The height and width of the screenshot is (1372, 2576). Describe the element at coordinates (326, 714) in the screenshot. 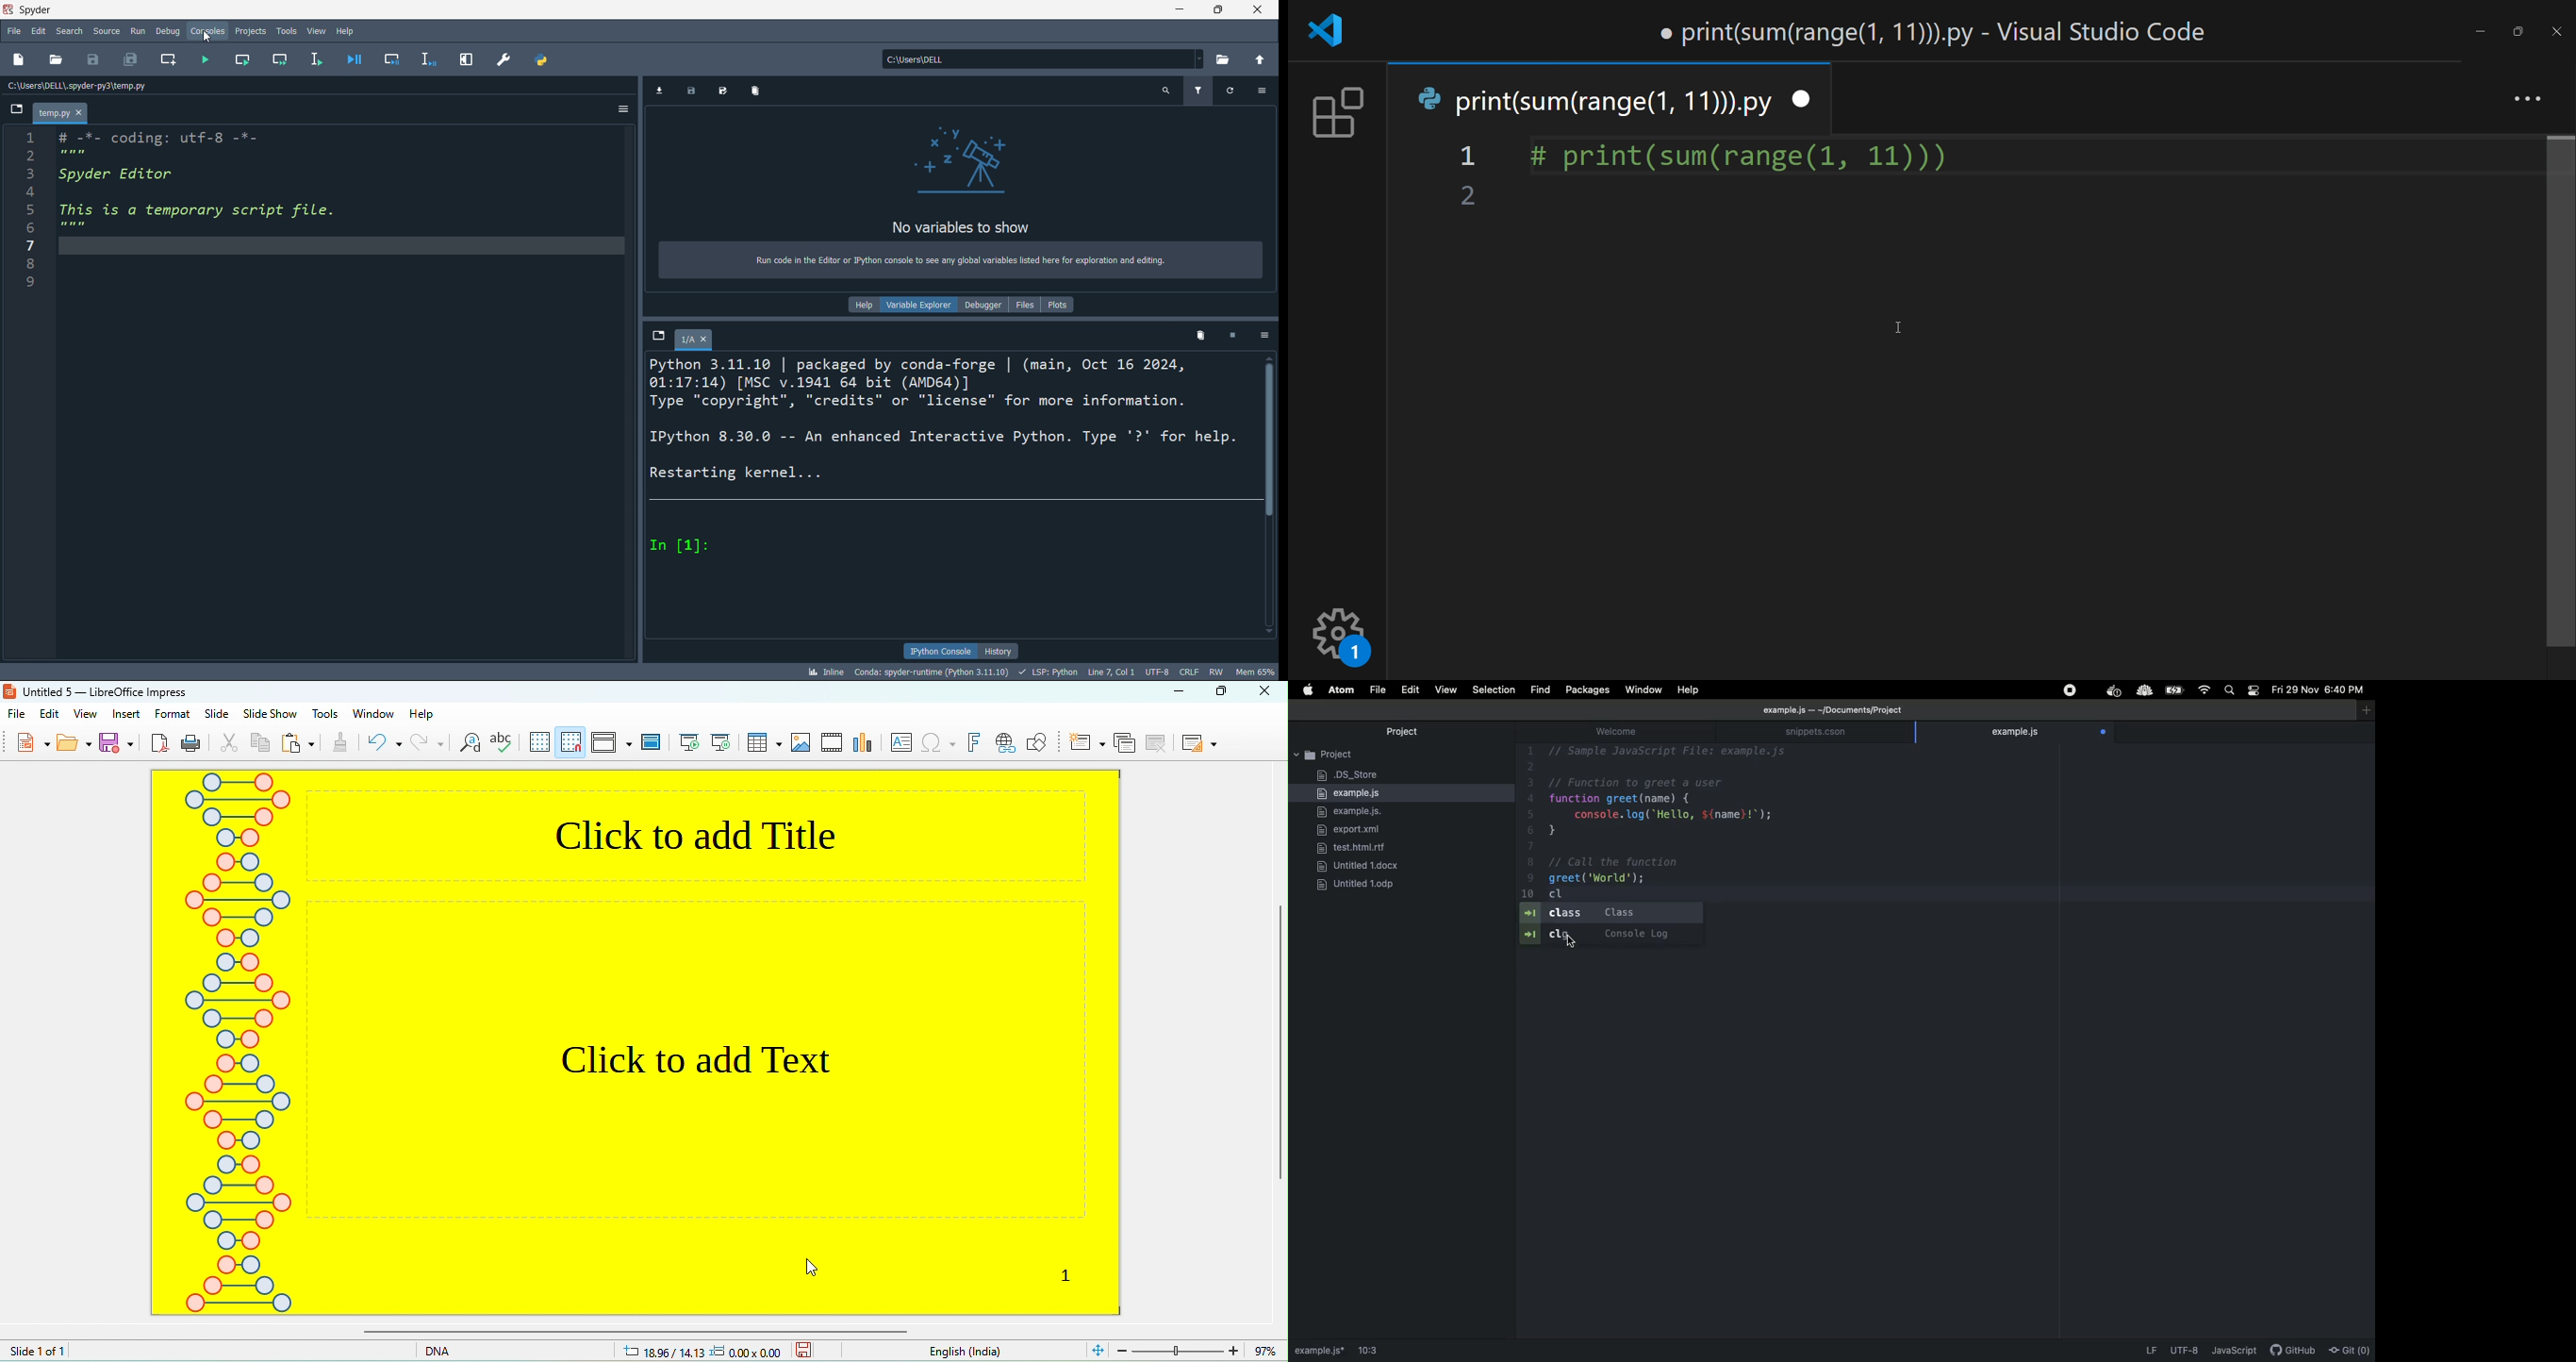

I see `tools` at that location.